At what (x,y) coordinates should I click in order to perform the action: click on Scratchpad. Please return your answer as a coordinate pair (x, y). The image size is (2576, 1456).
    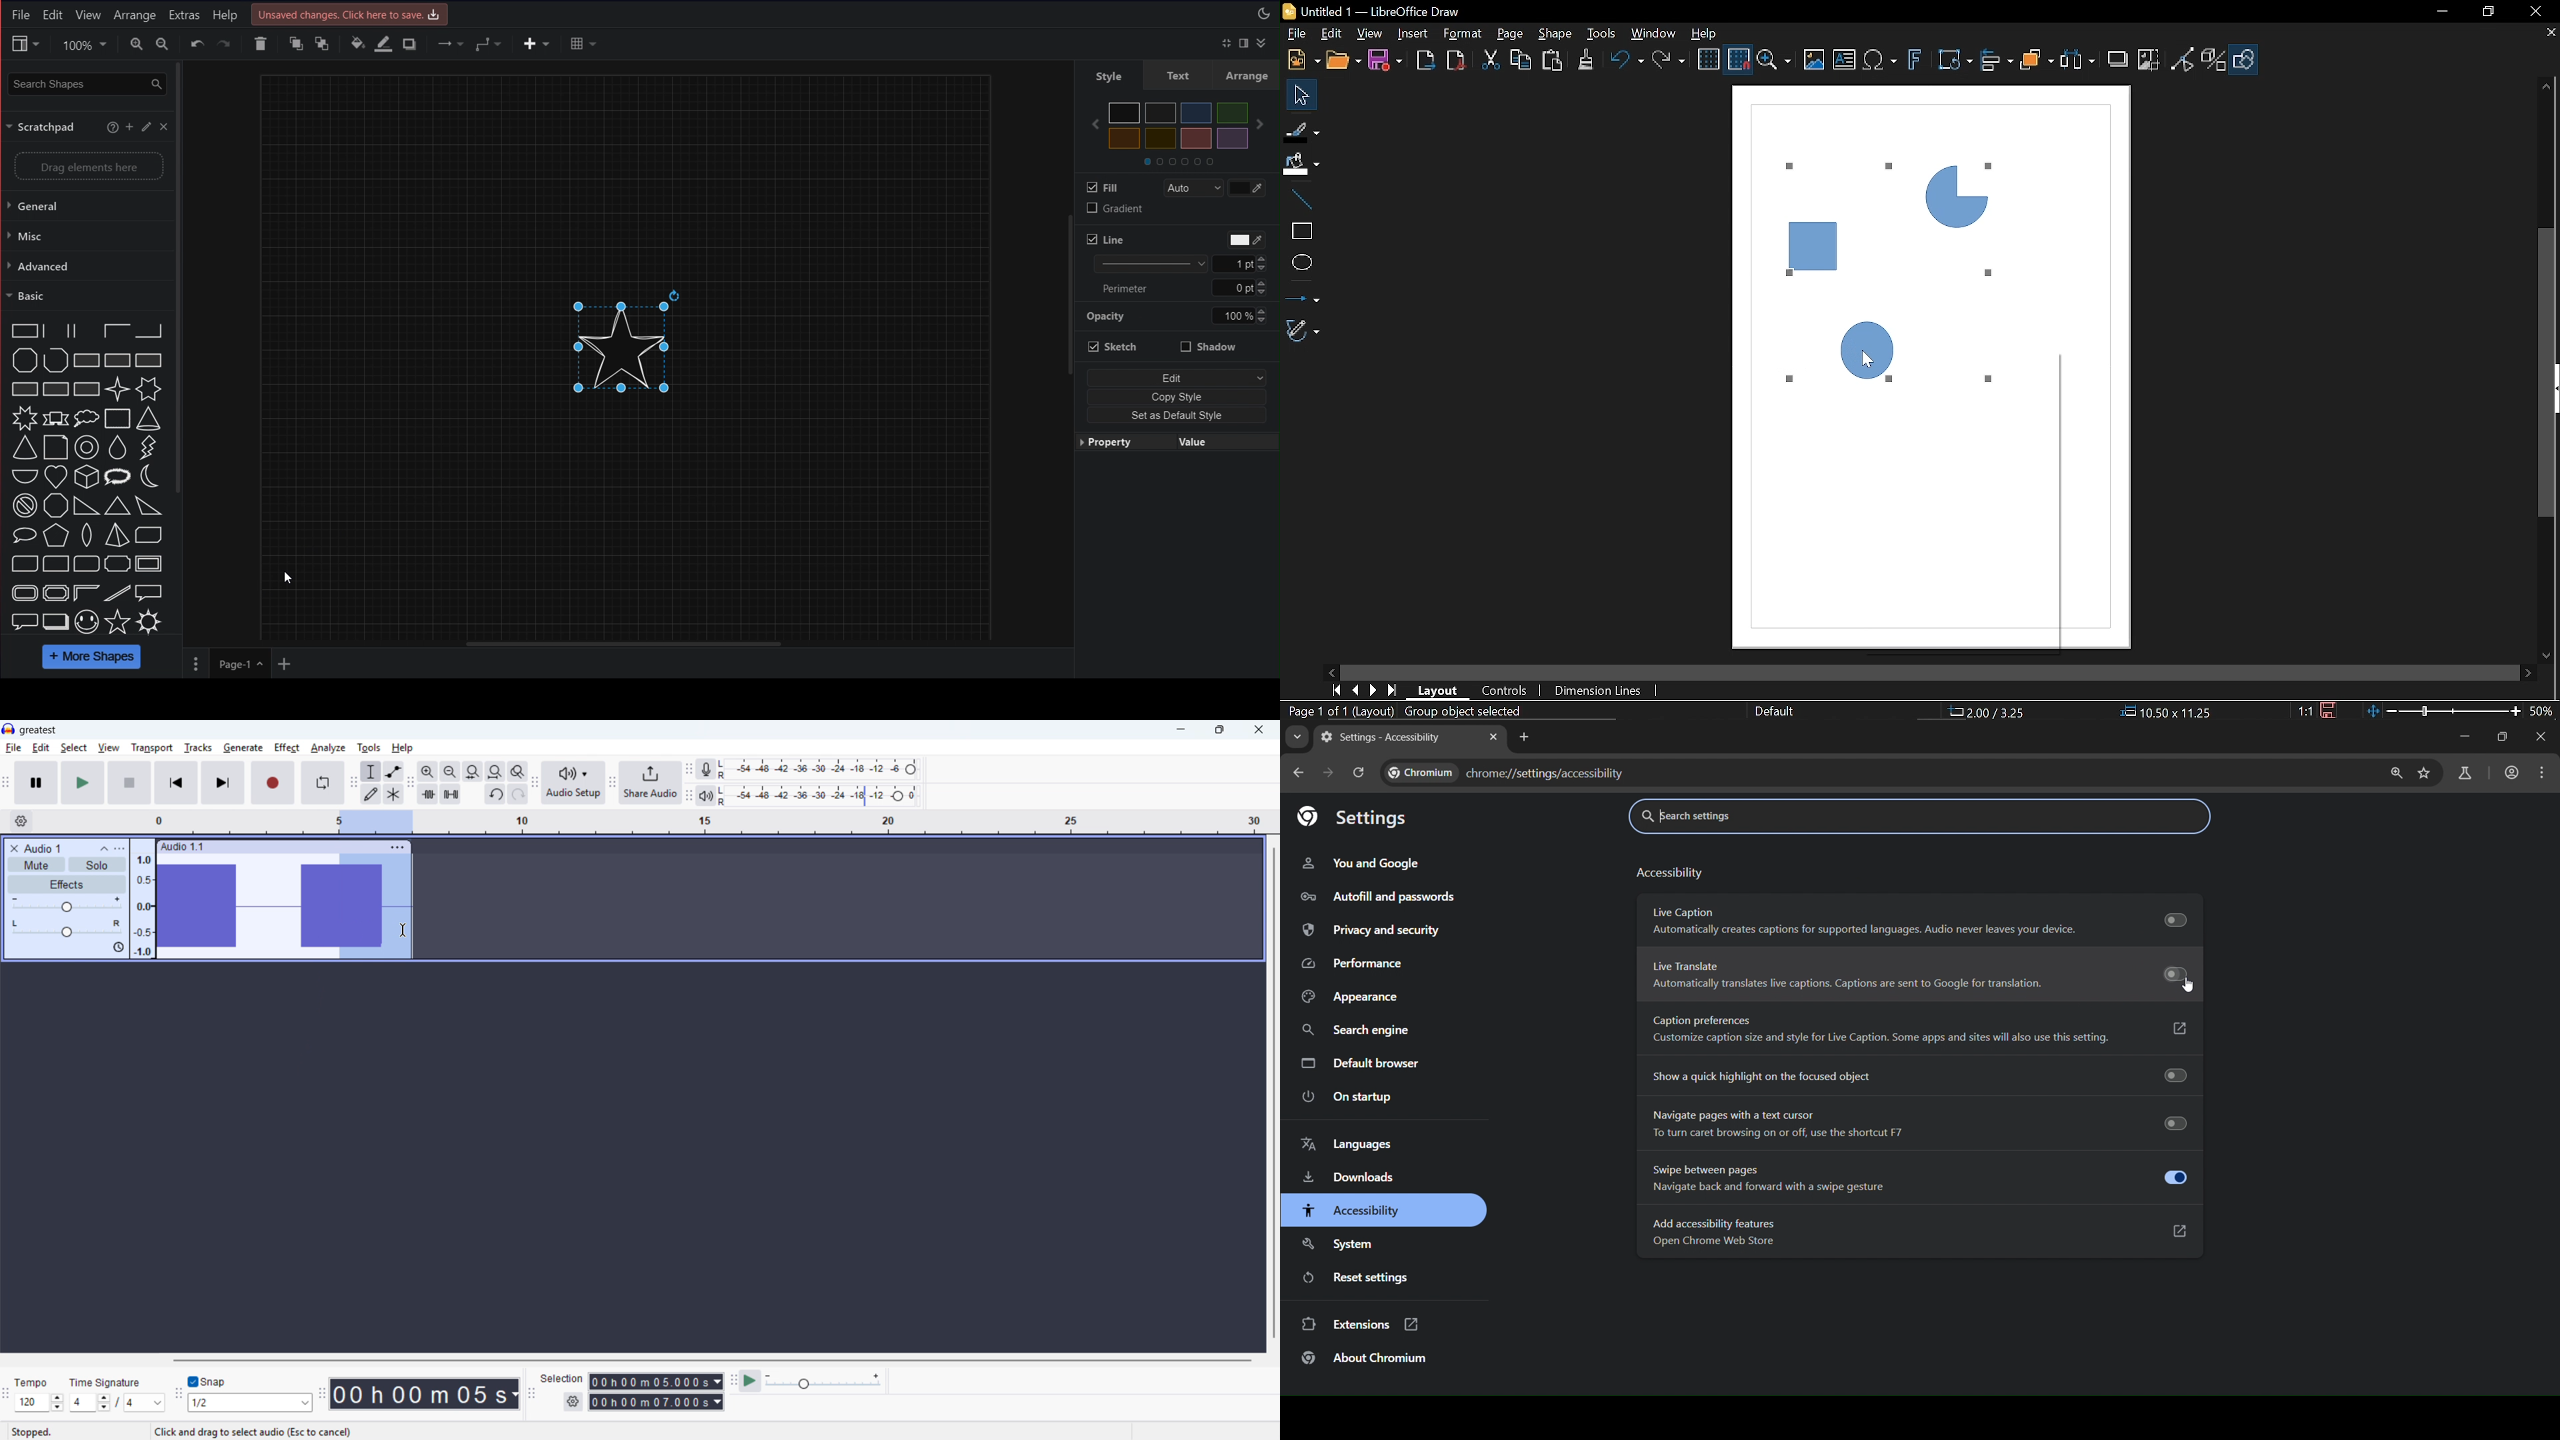
    Looking at the image, I should click on (42, 127).